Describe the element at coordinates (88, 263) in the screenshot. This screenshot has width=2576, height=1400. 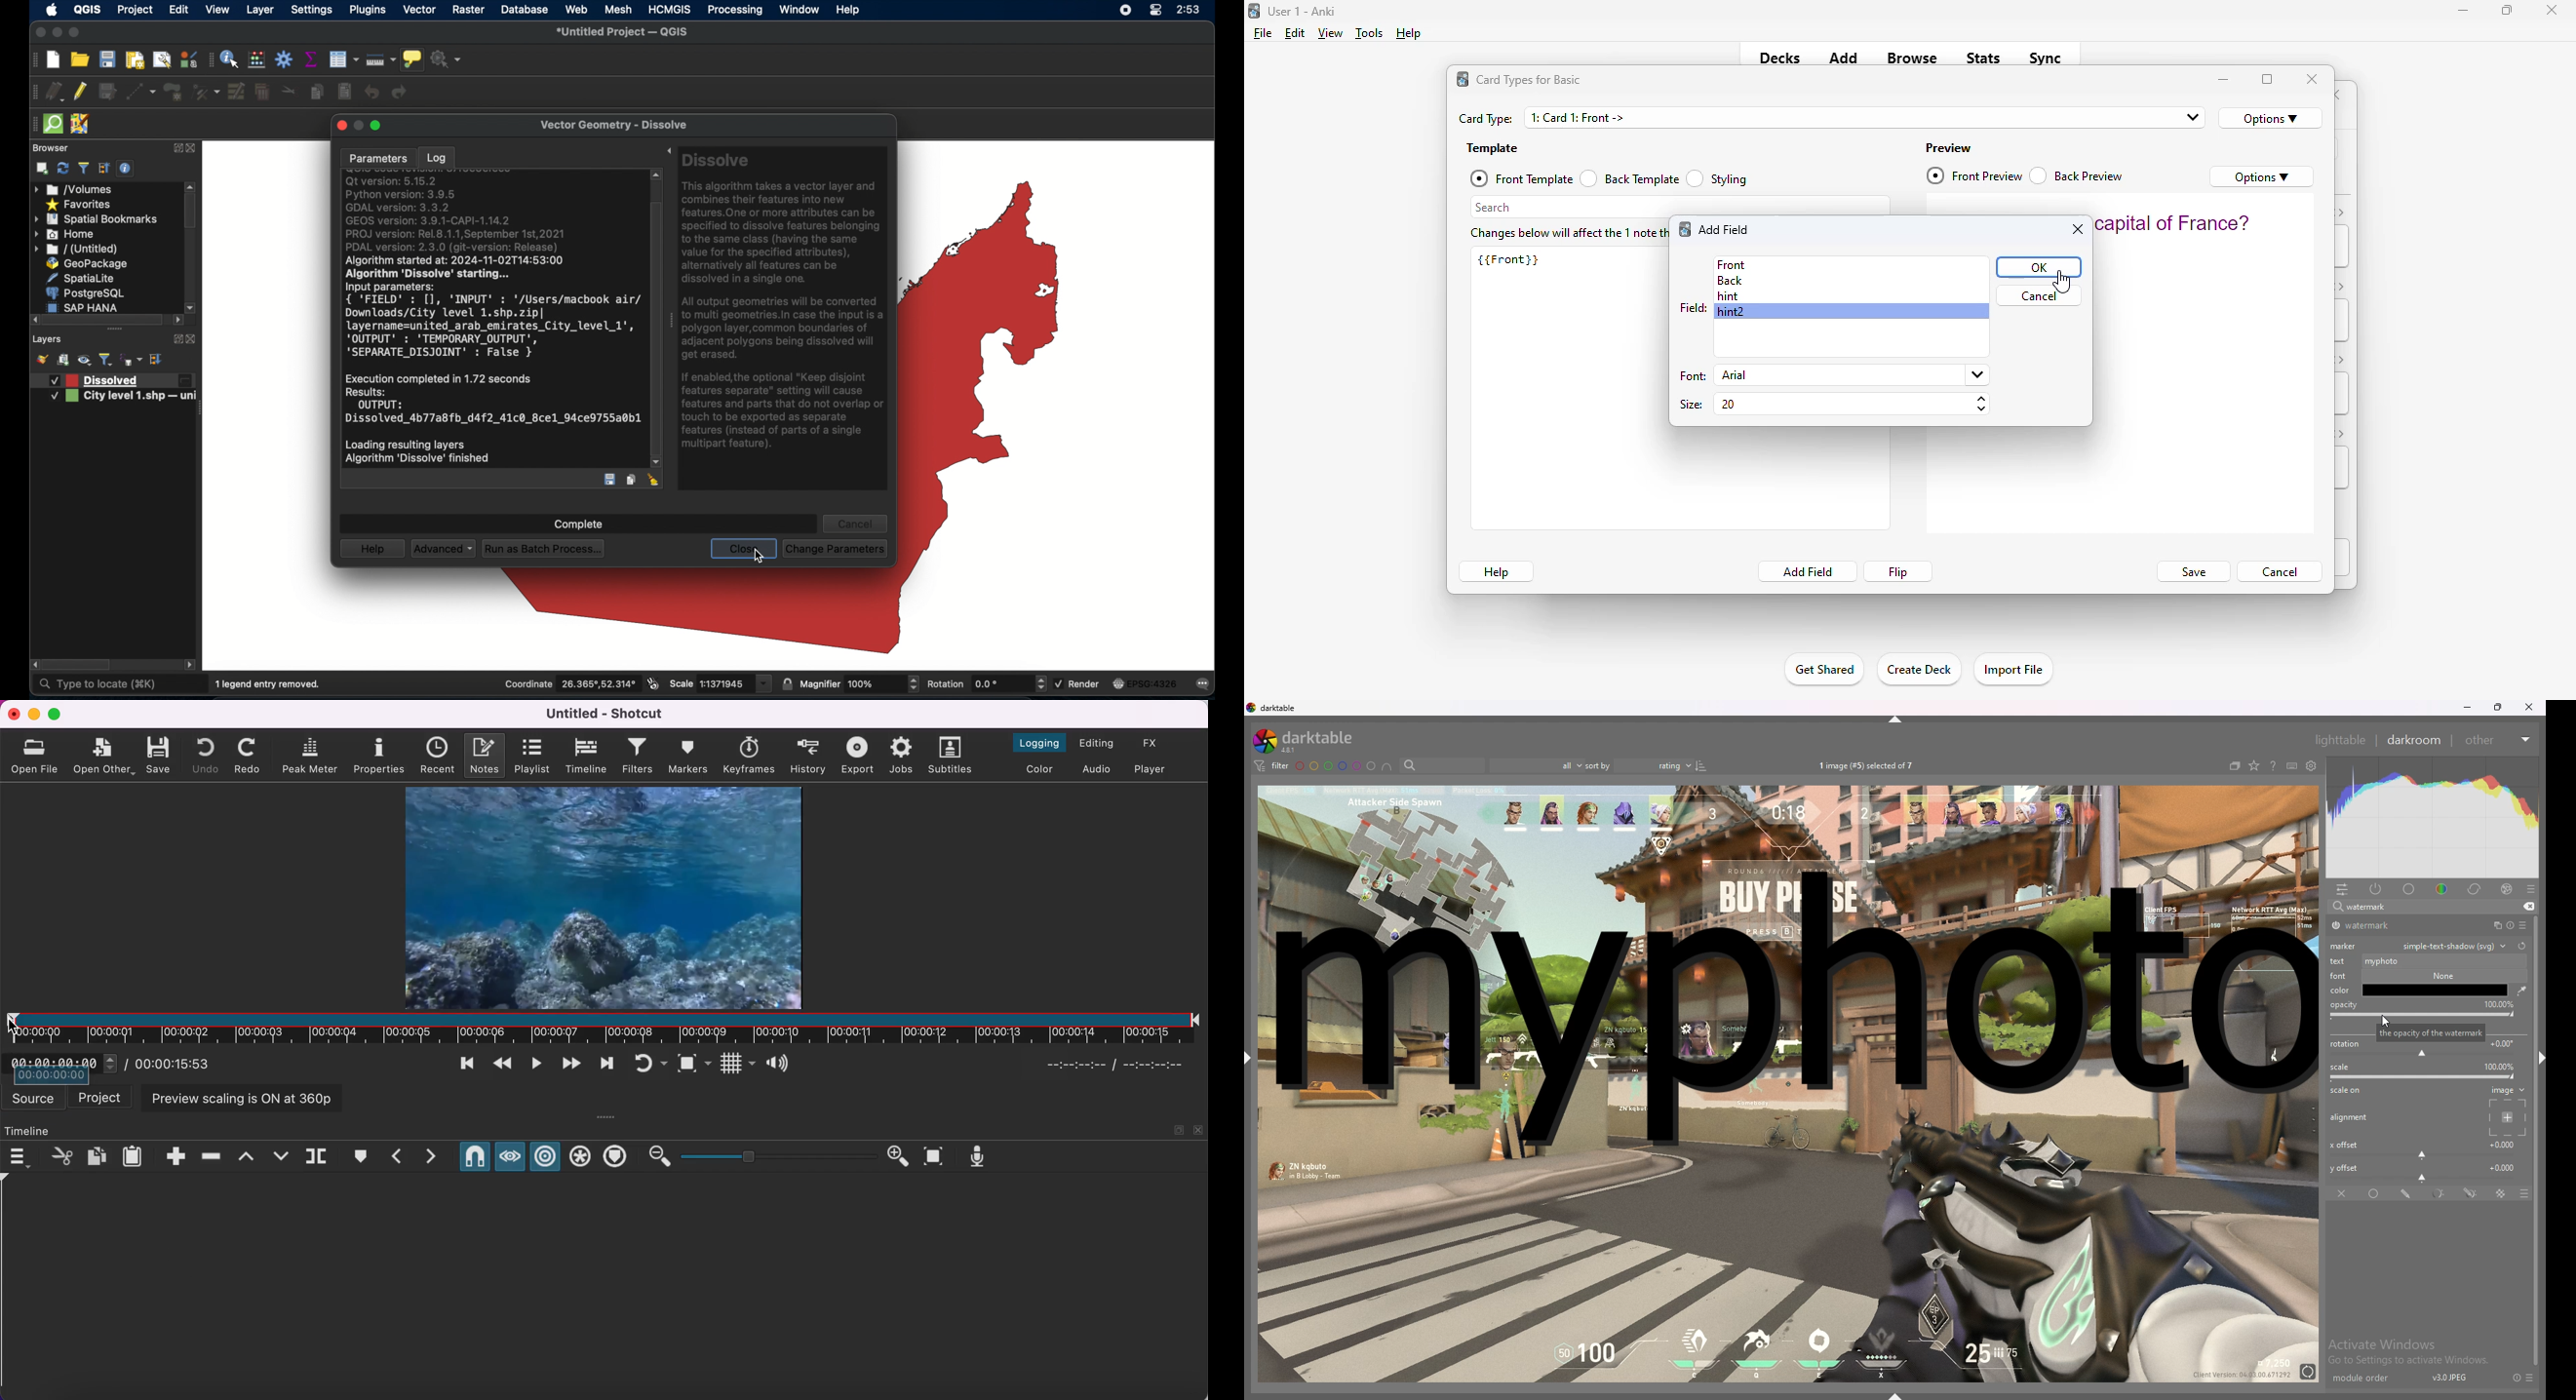
I see `geopackage` at that location.